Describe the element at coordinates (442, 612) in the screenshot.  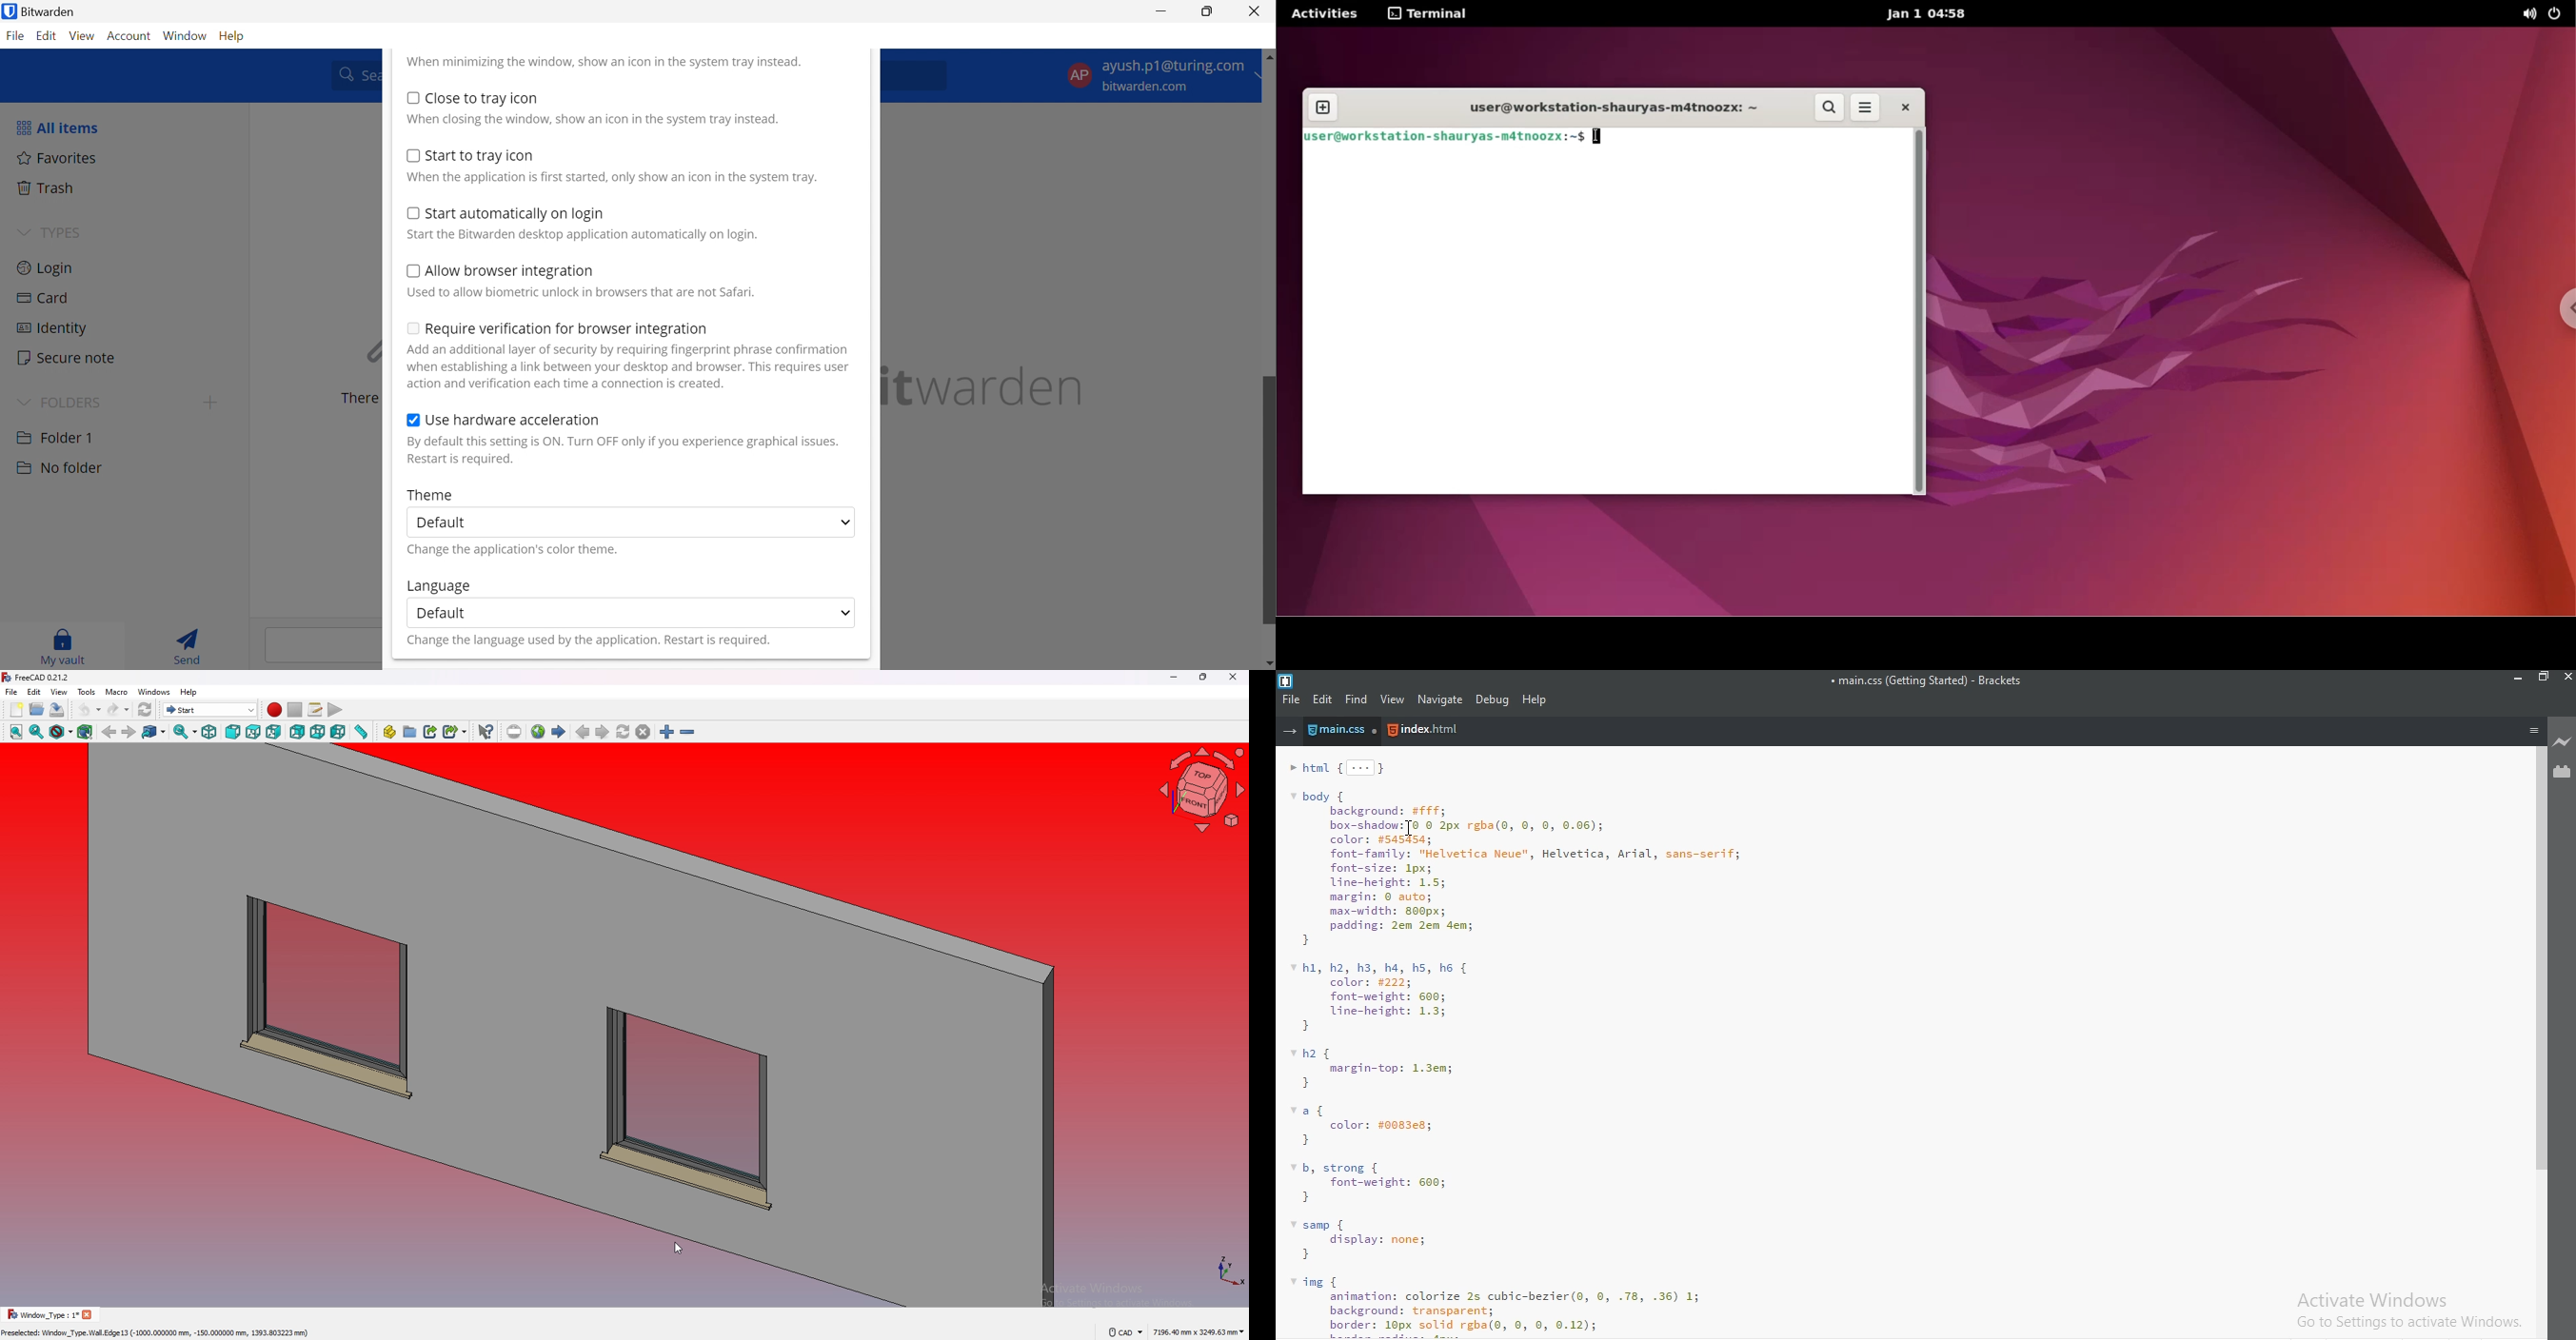
I see `Default` at that location.